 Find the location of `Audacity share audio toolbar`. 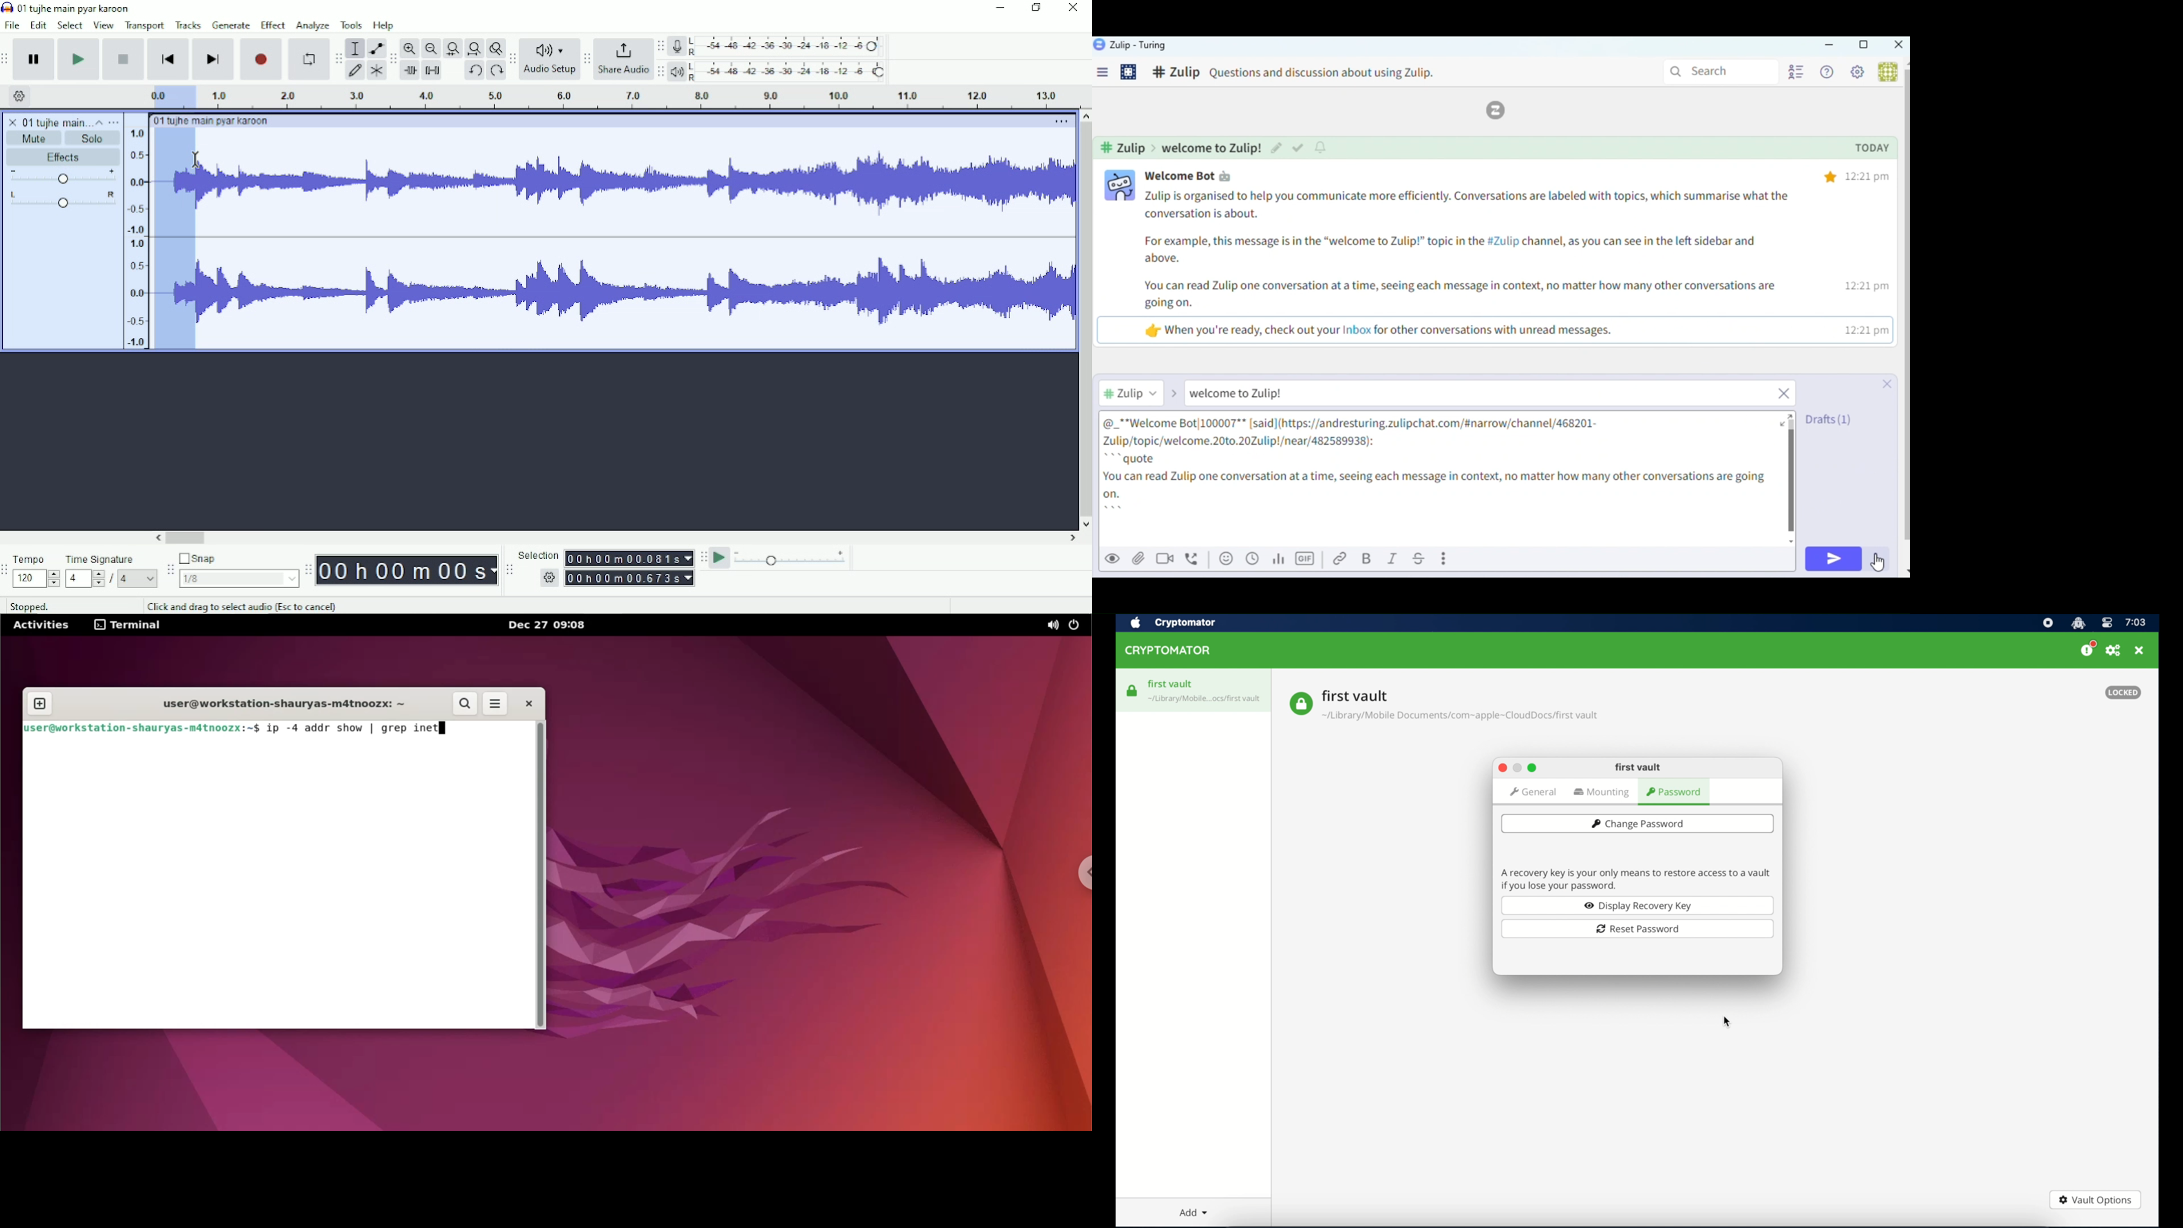

Audacity share audio toolbar is located at coordinates (587, 60).